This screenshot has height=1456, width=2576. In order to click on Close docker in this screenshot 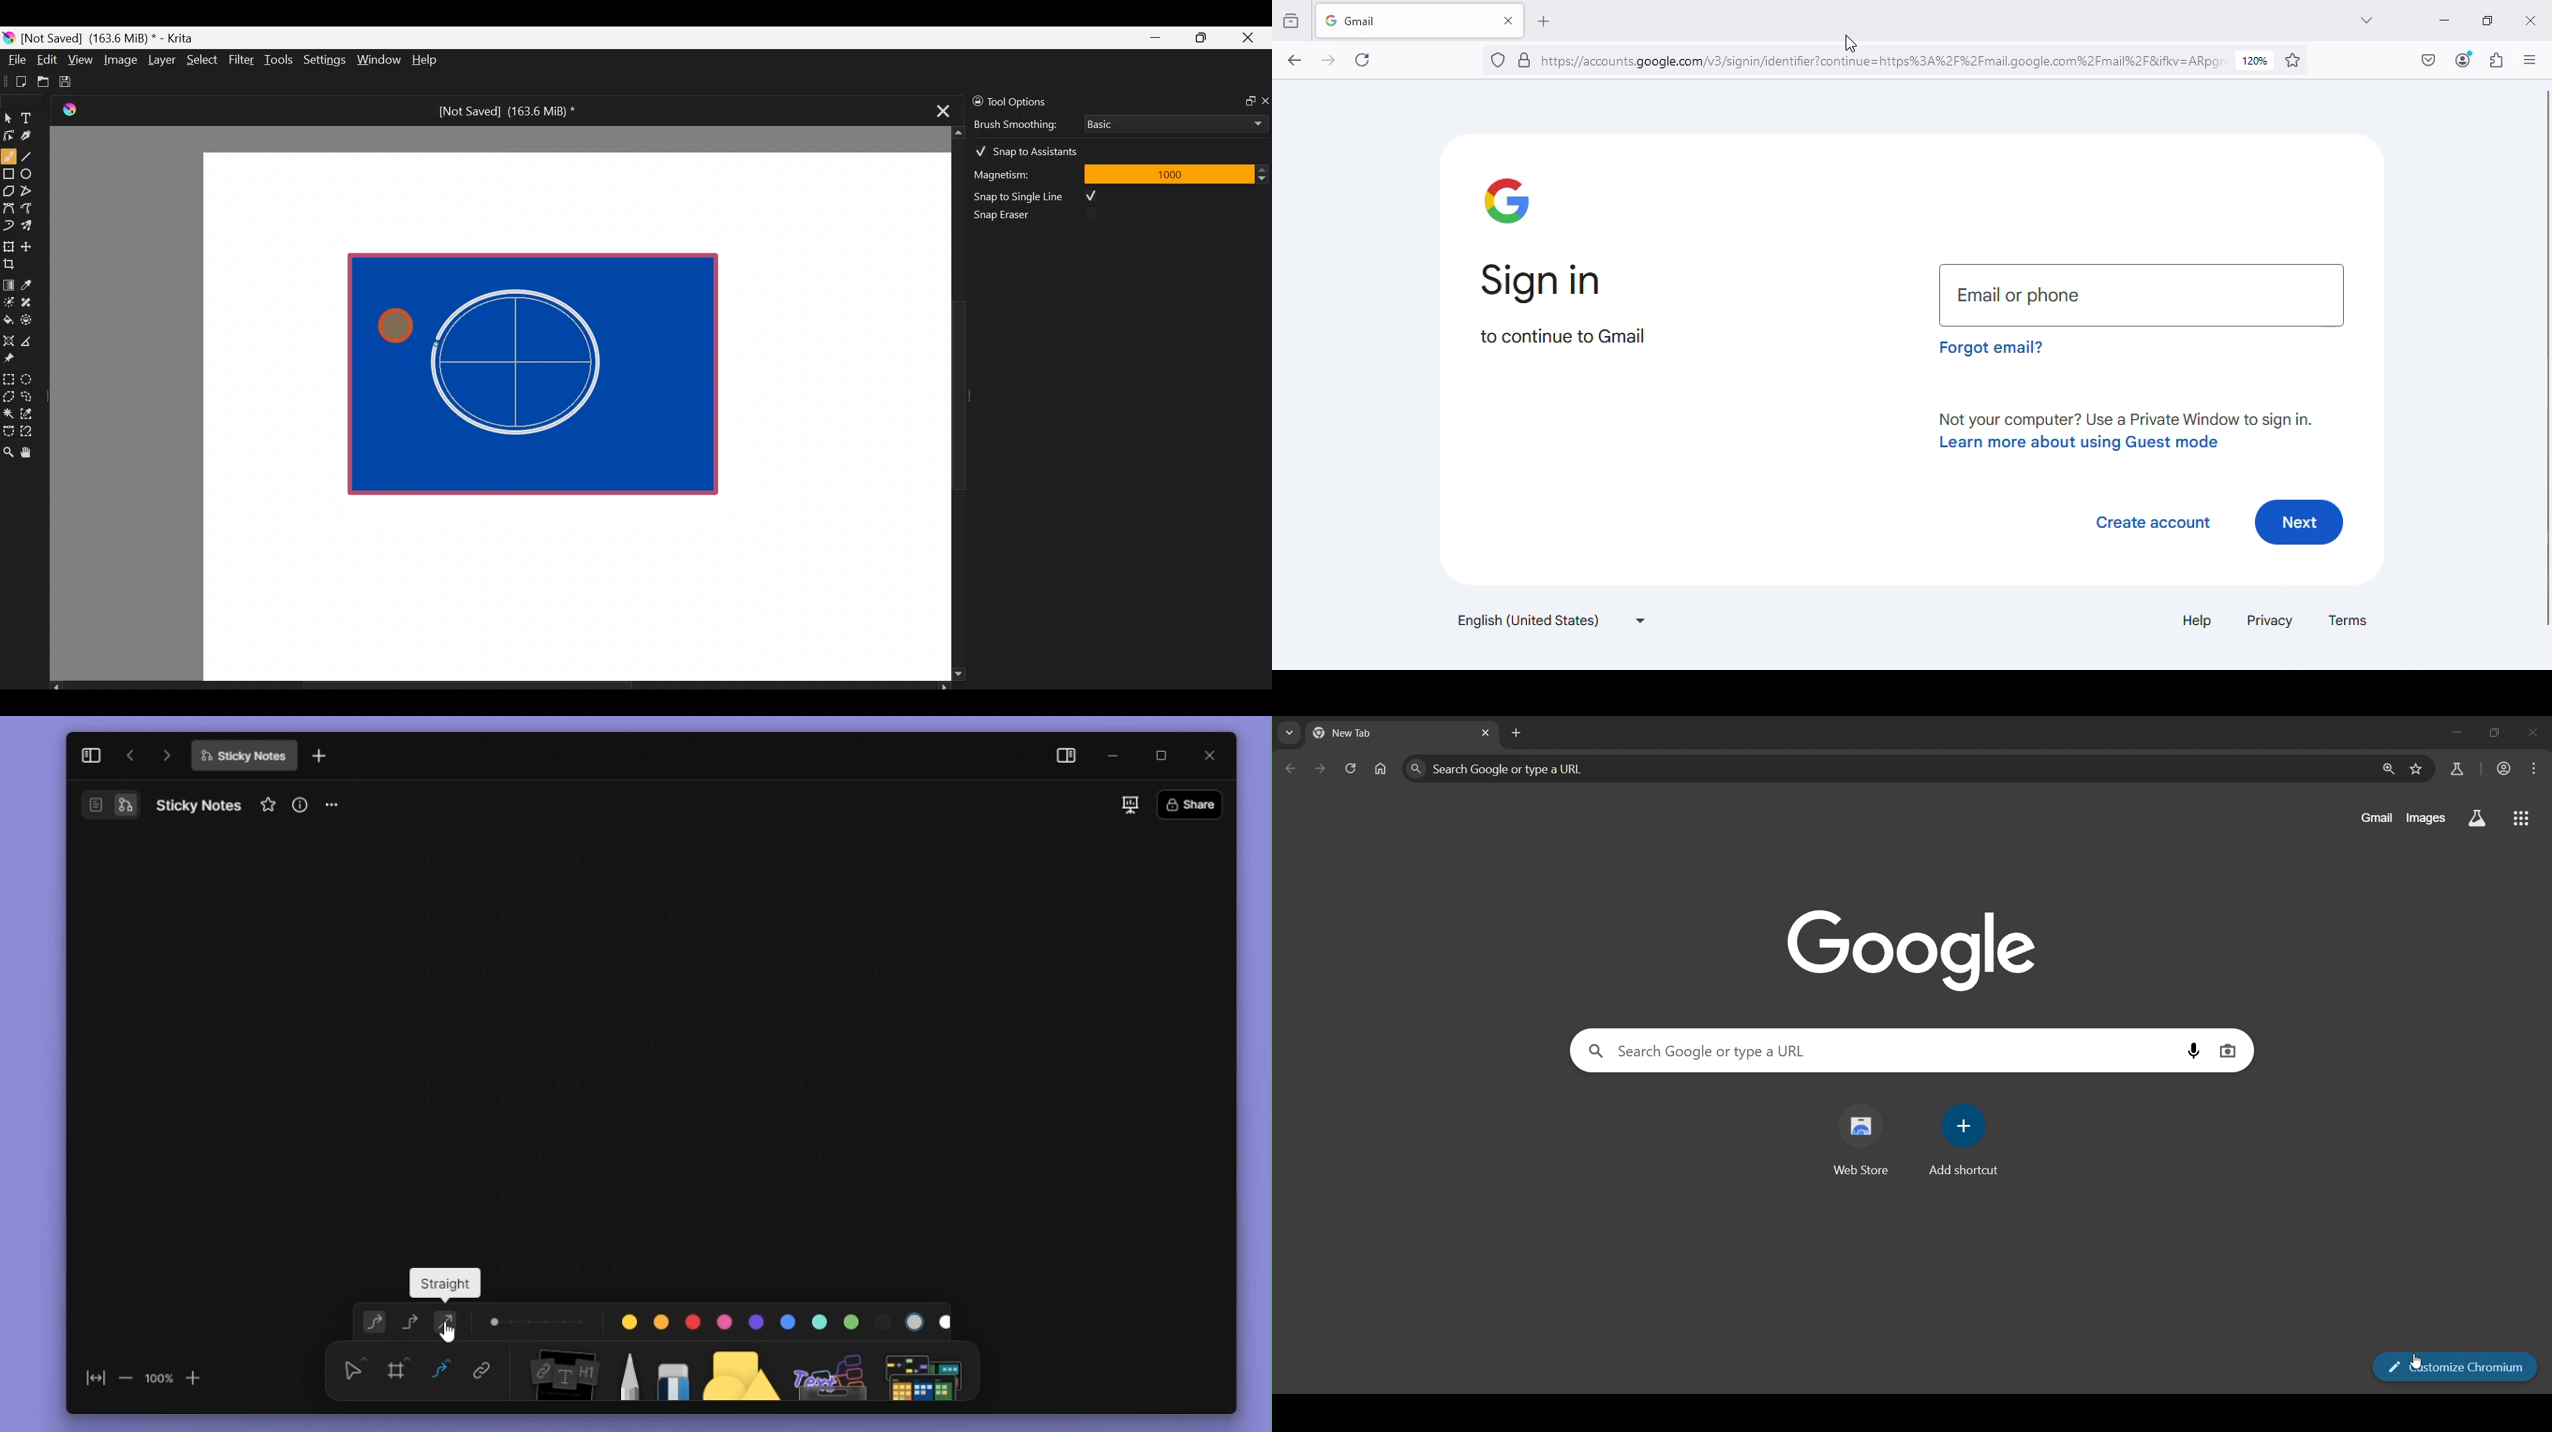, I will do `click(1265, 100)`.